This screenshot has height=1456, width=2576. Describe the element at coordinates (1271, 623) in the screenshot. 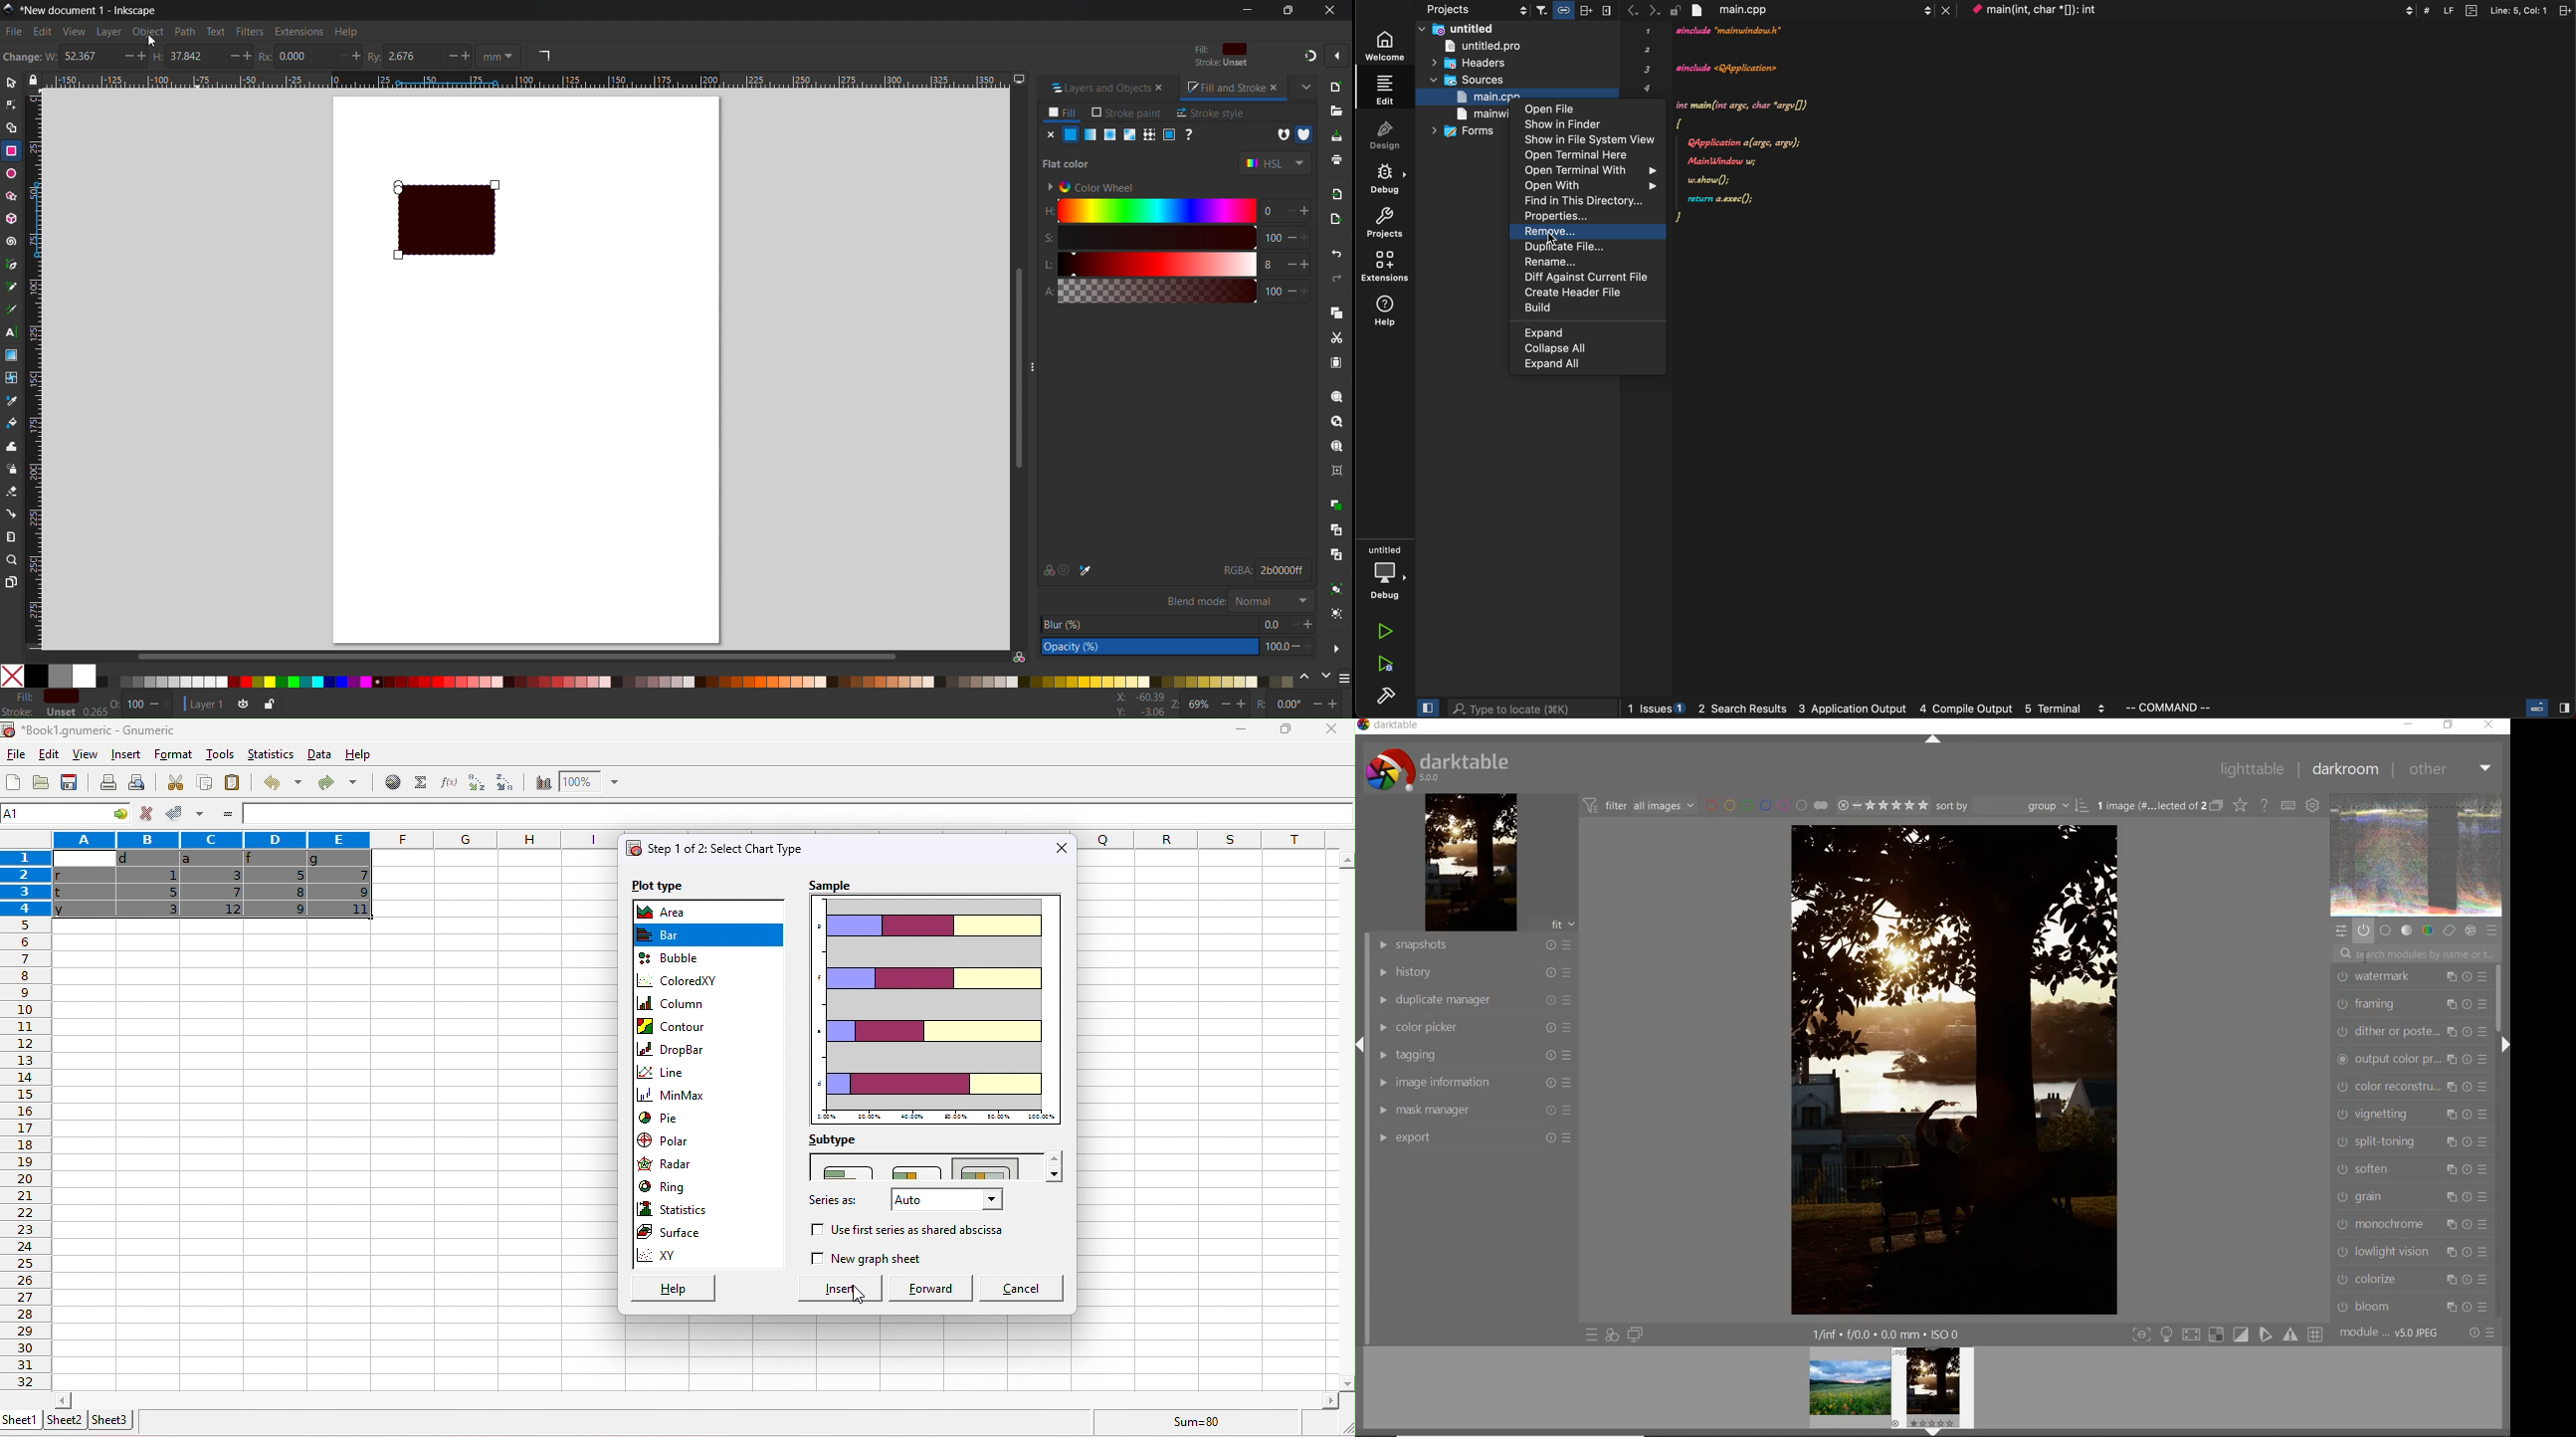

I see `current blur: 0.0` at that location.